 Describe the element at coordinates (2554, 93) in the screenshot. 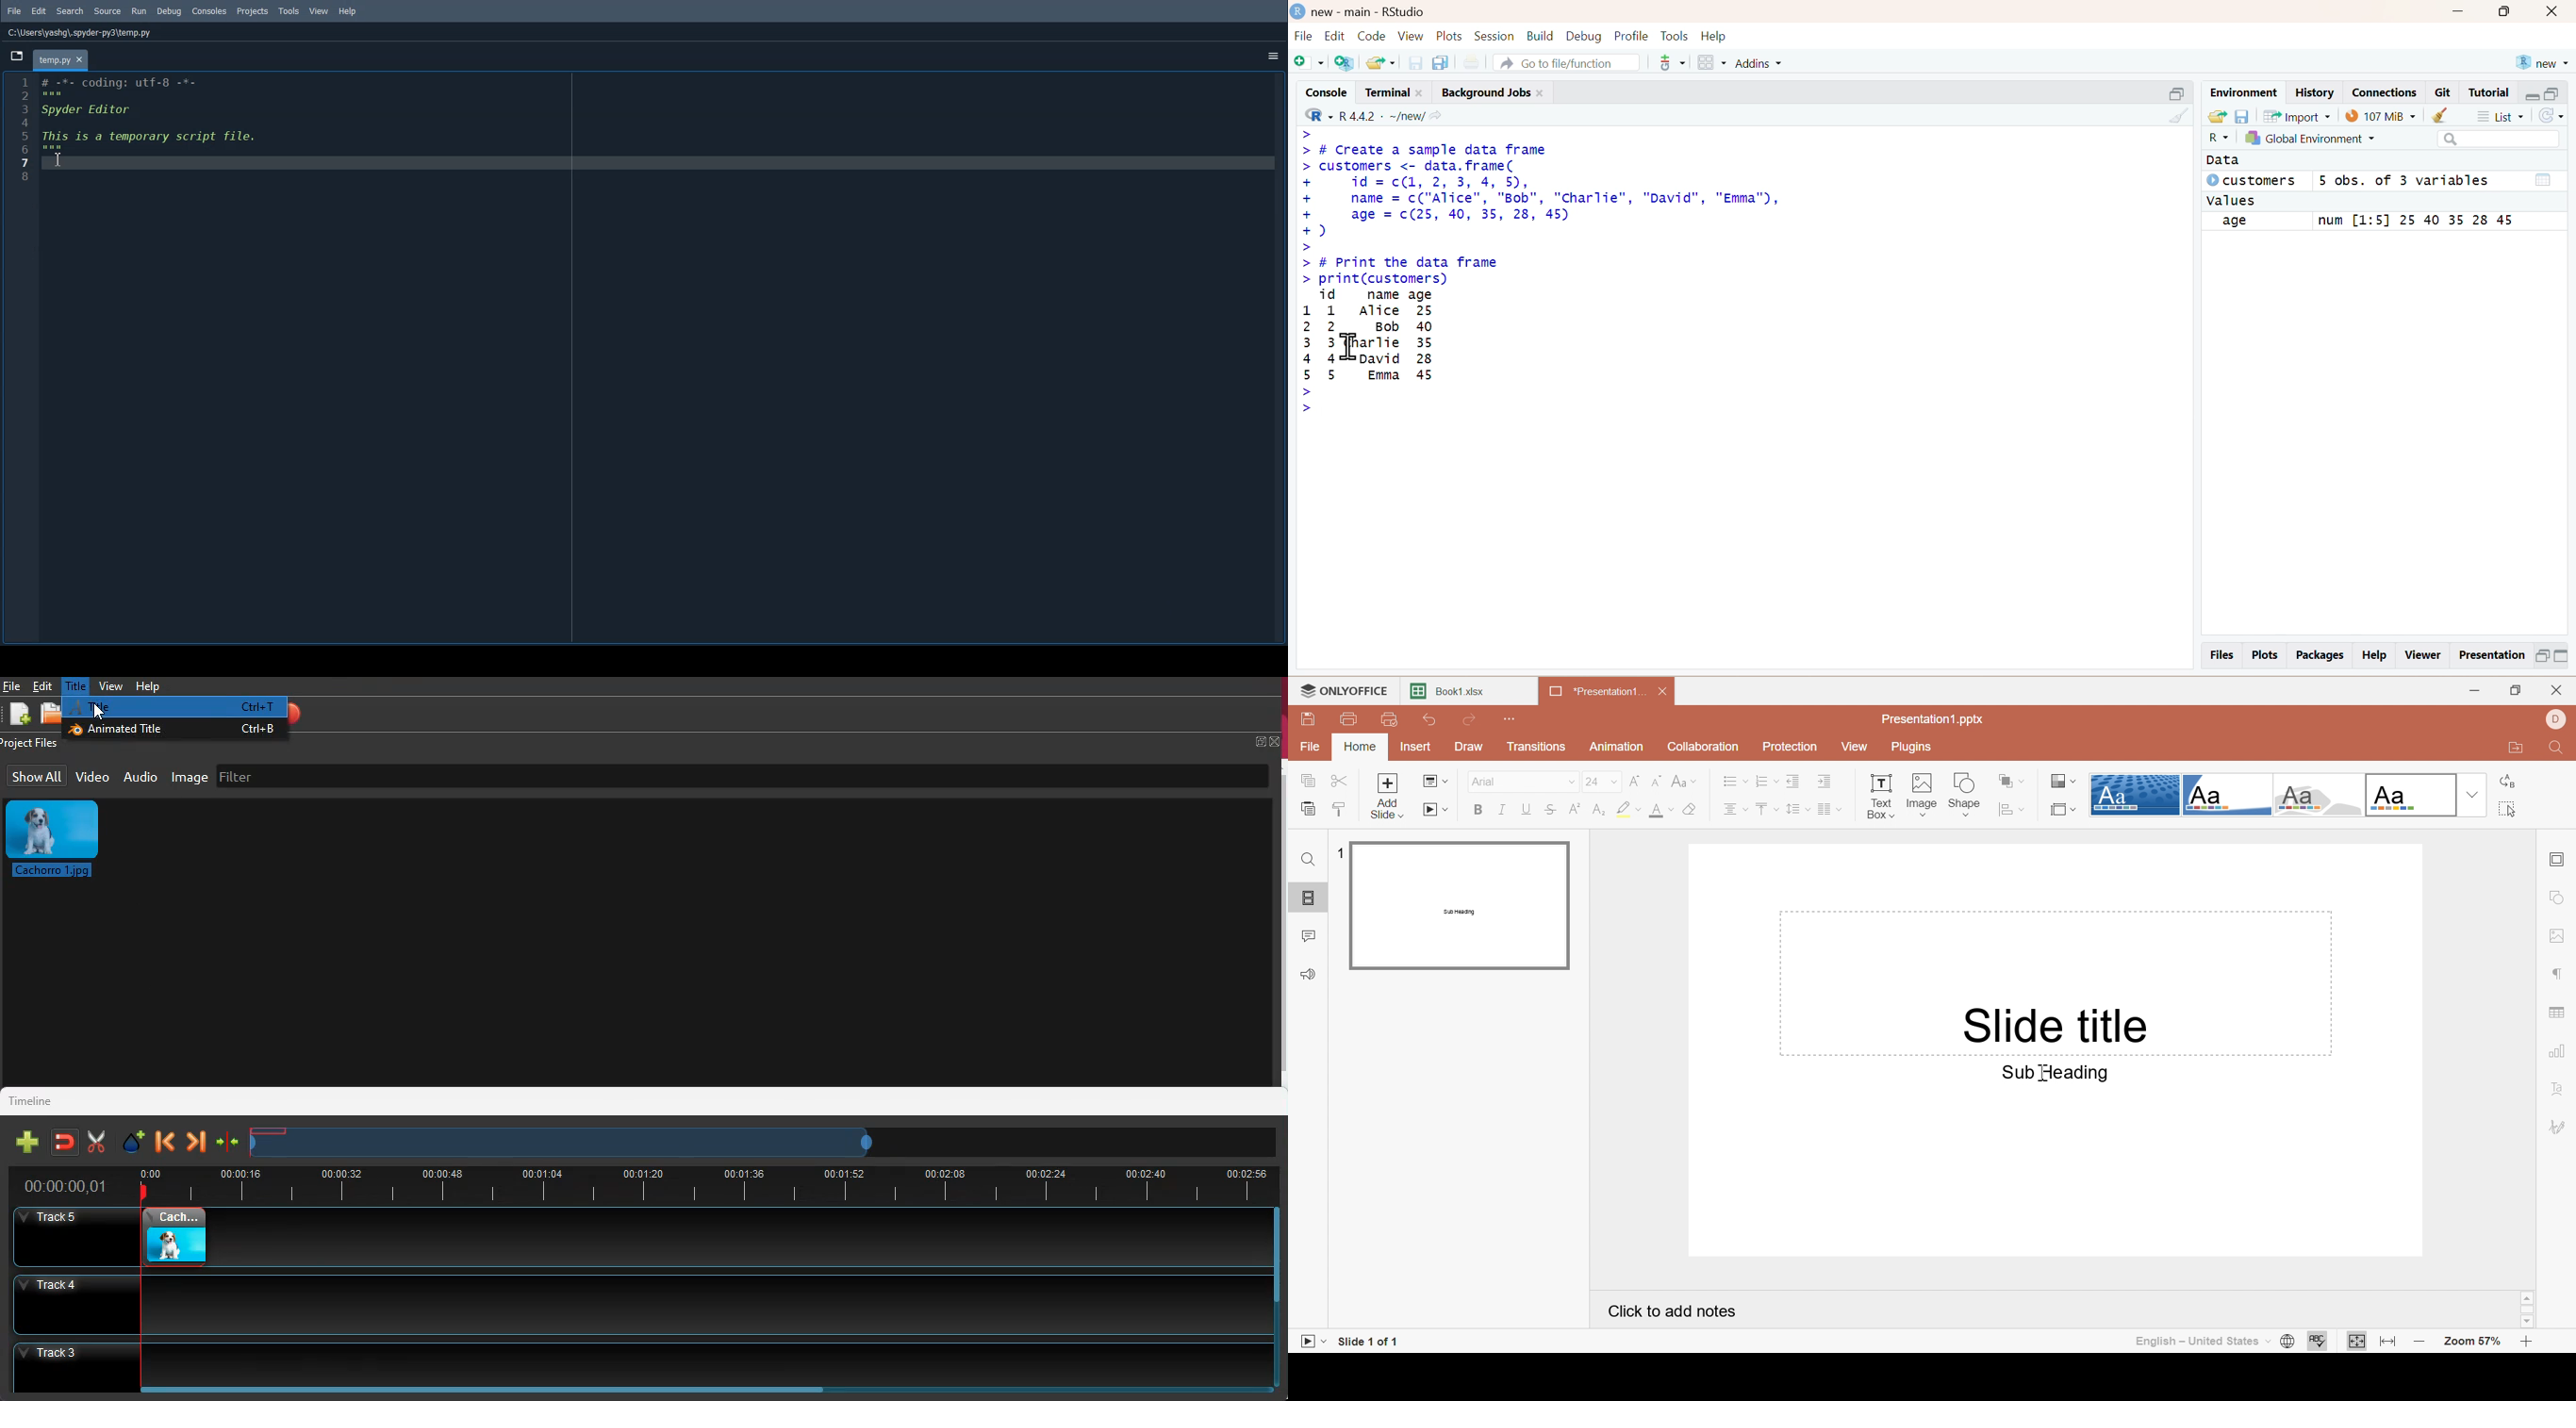

I see `maximise` at that location.